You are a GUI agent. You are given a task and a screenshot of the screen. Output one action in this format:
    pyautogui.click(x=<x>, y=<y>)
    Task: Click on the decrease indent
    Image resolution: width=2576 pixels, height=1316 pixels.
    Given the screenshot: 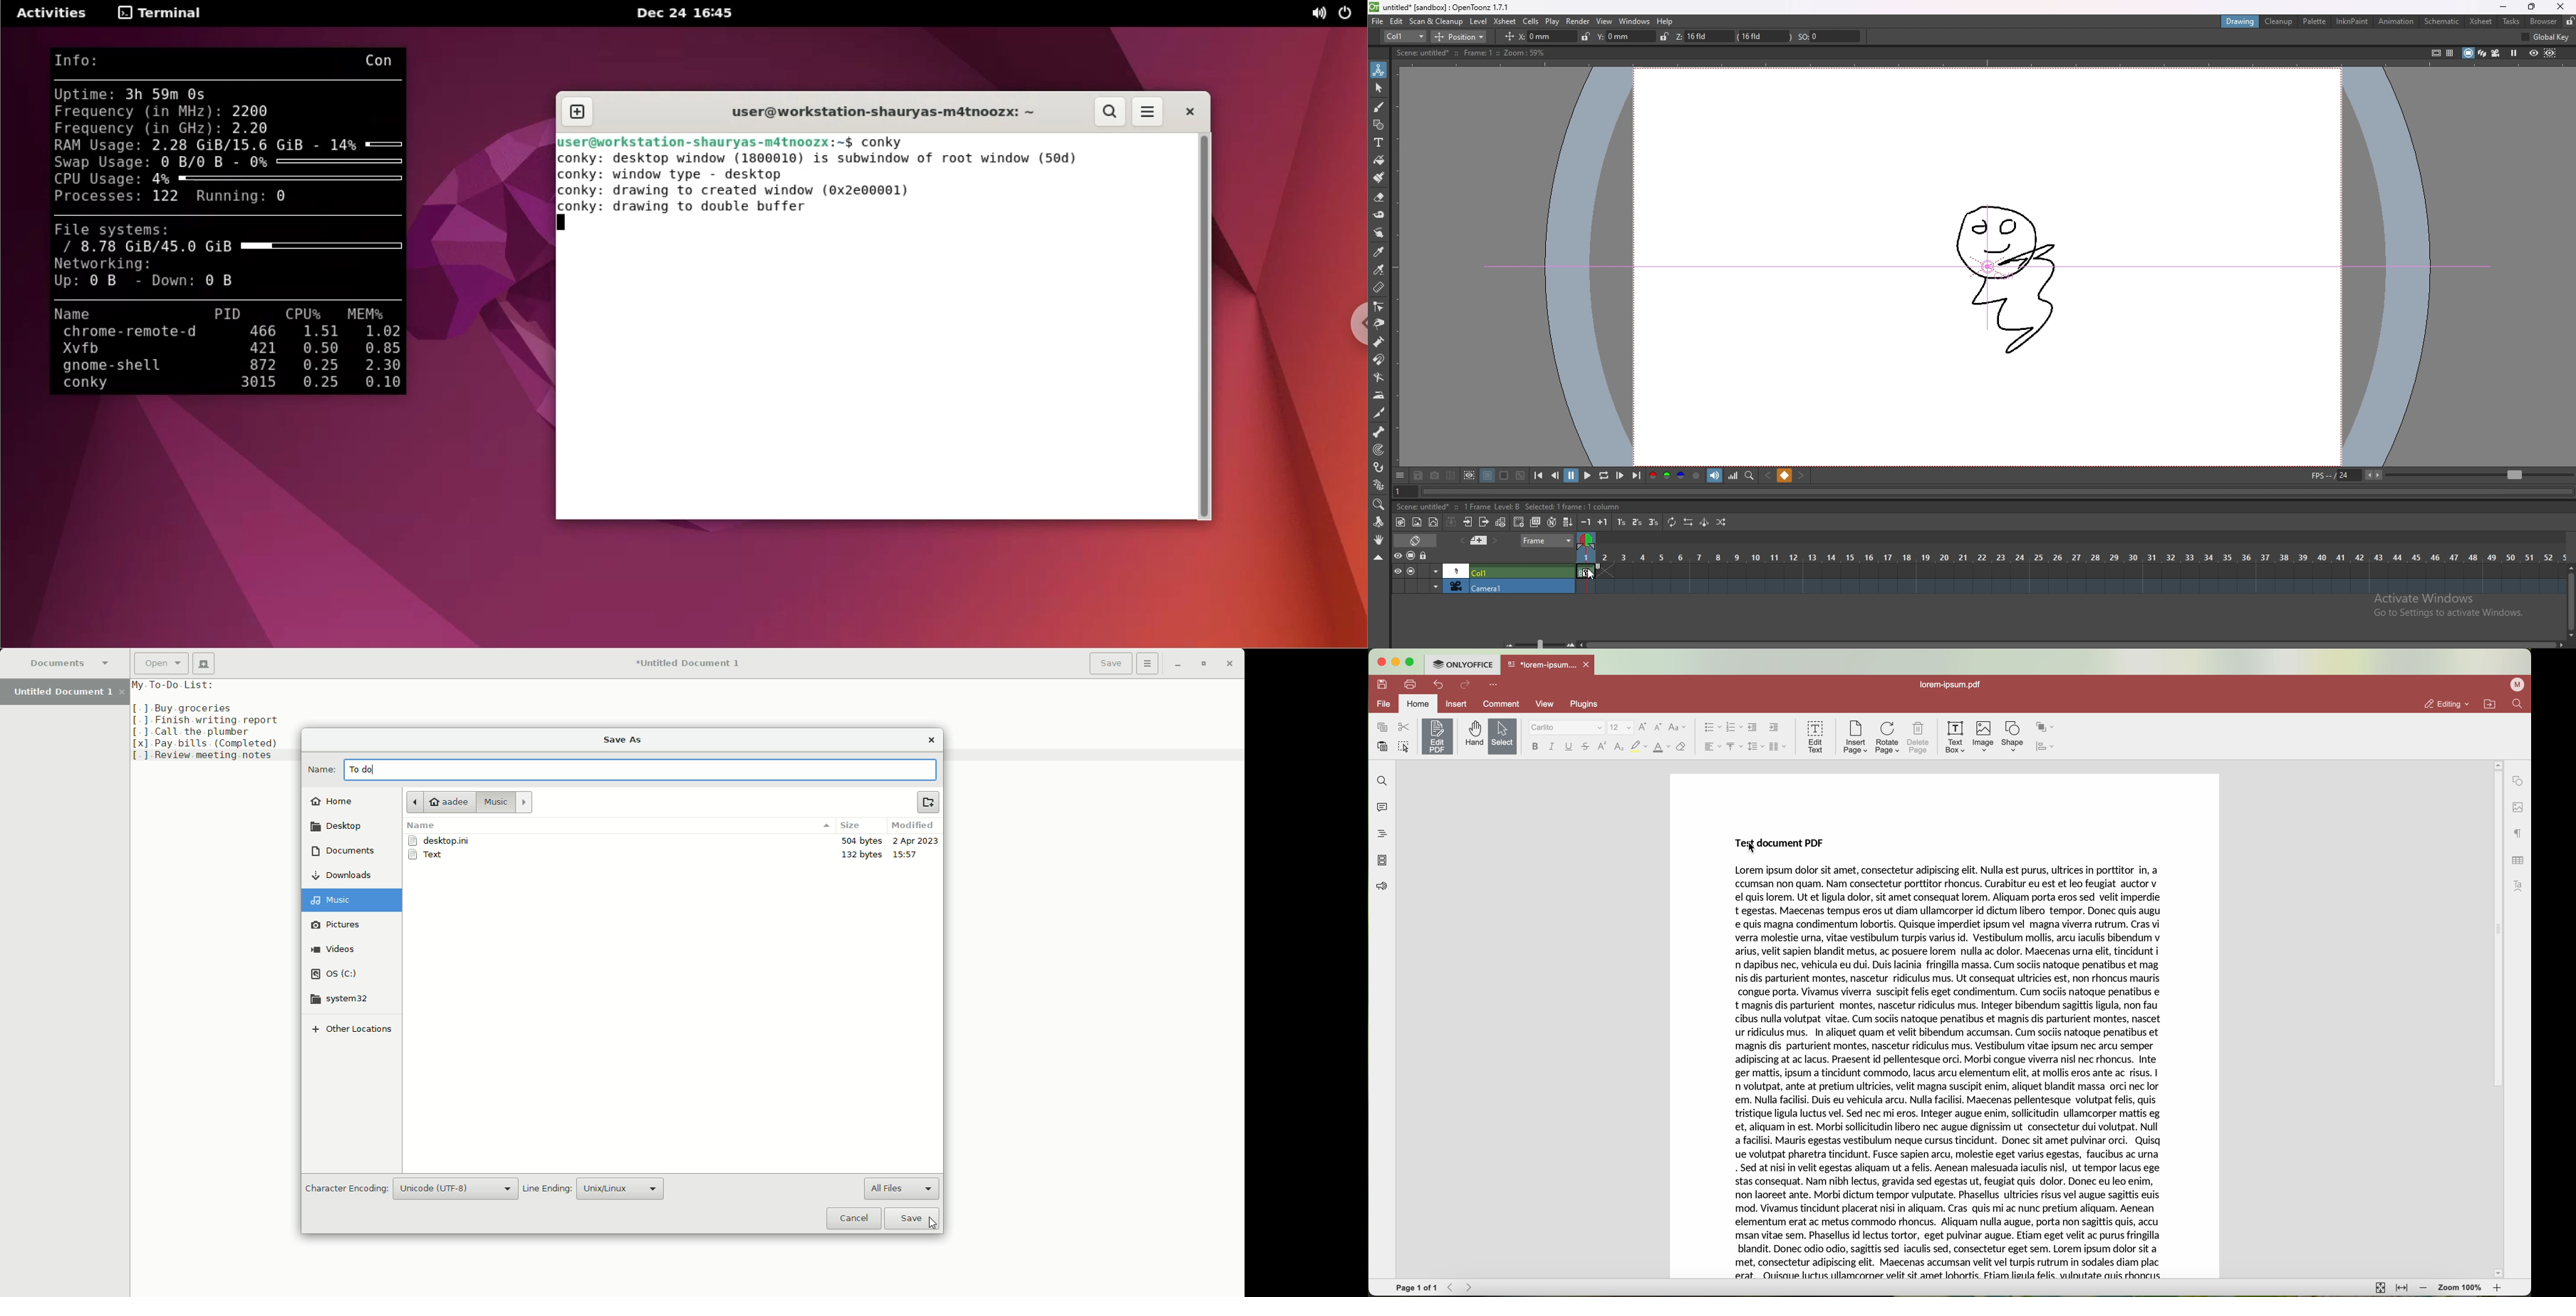 What is the action you would take?
    pyautogui.click(x=1754, y=727)
    